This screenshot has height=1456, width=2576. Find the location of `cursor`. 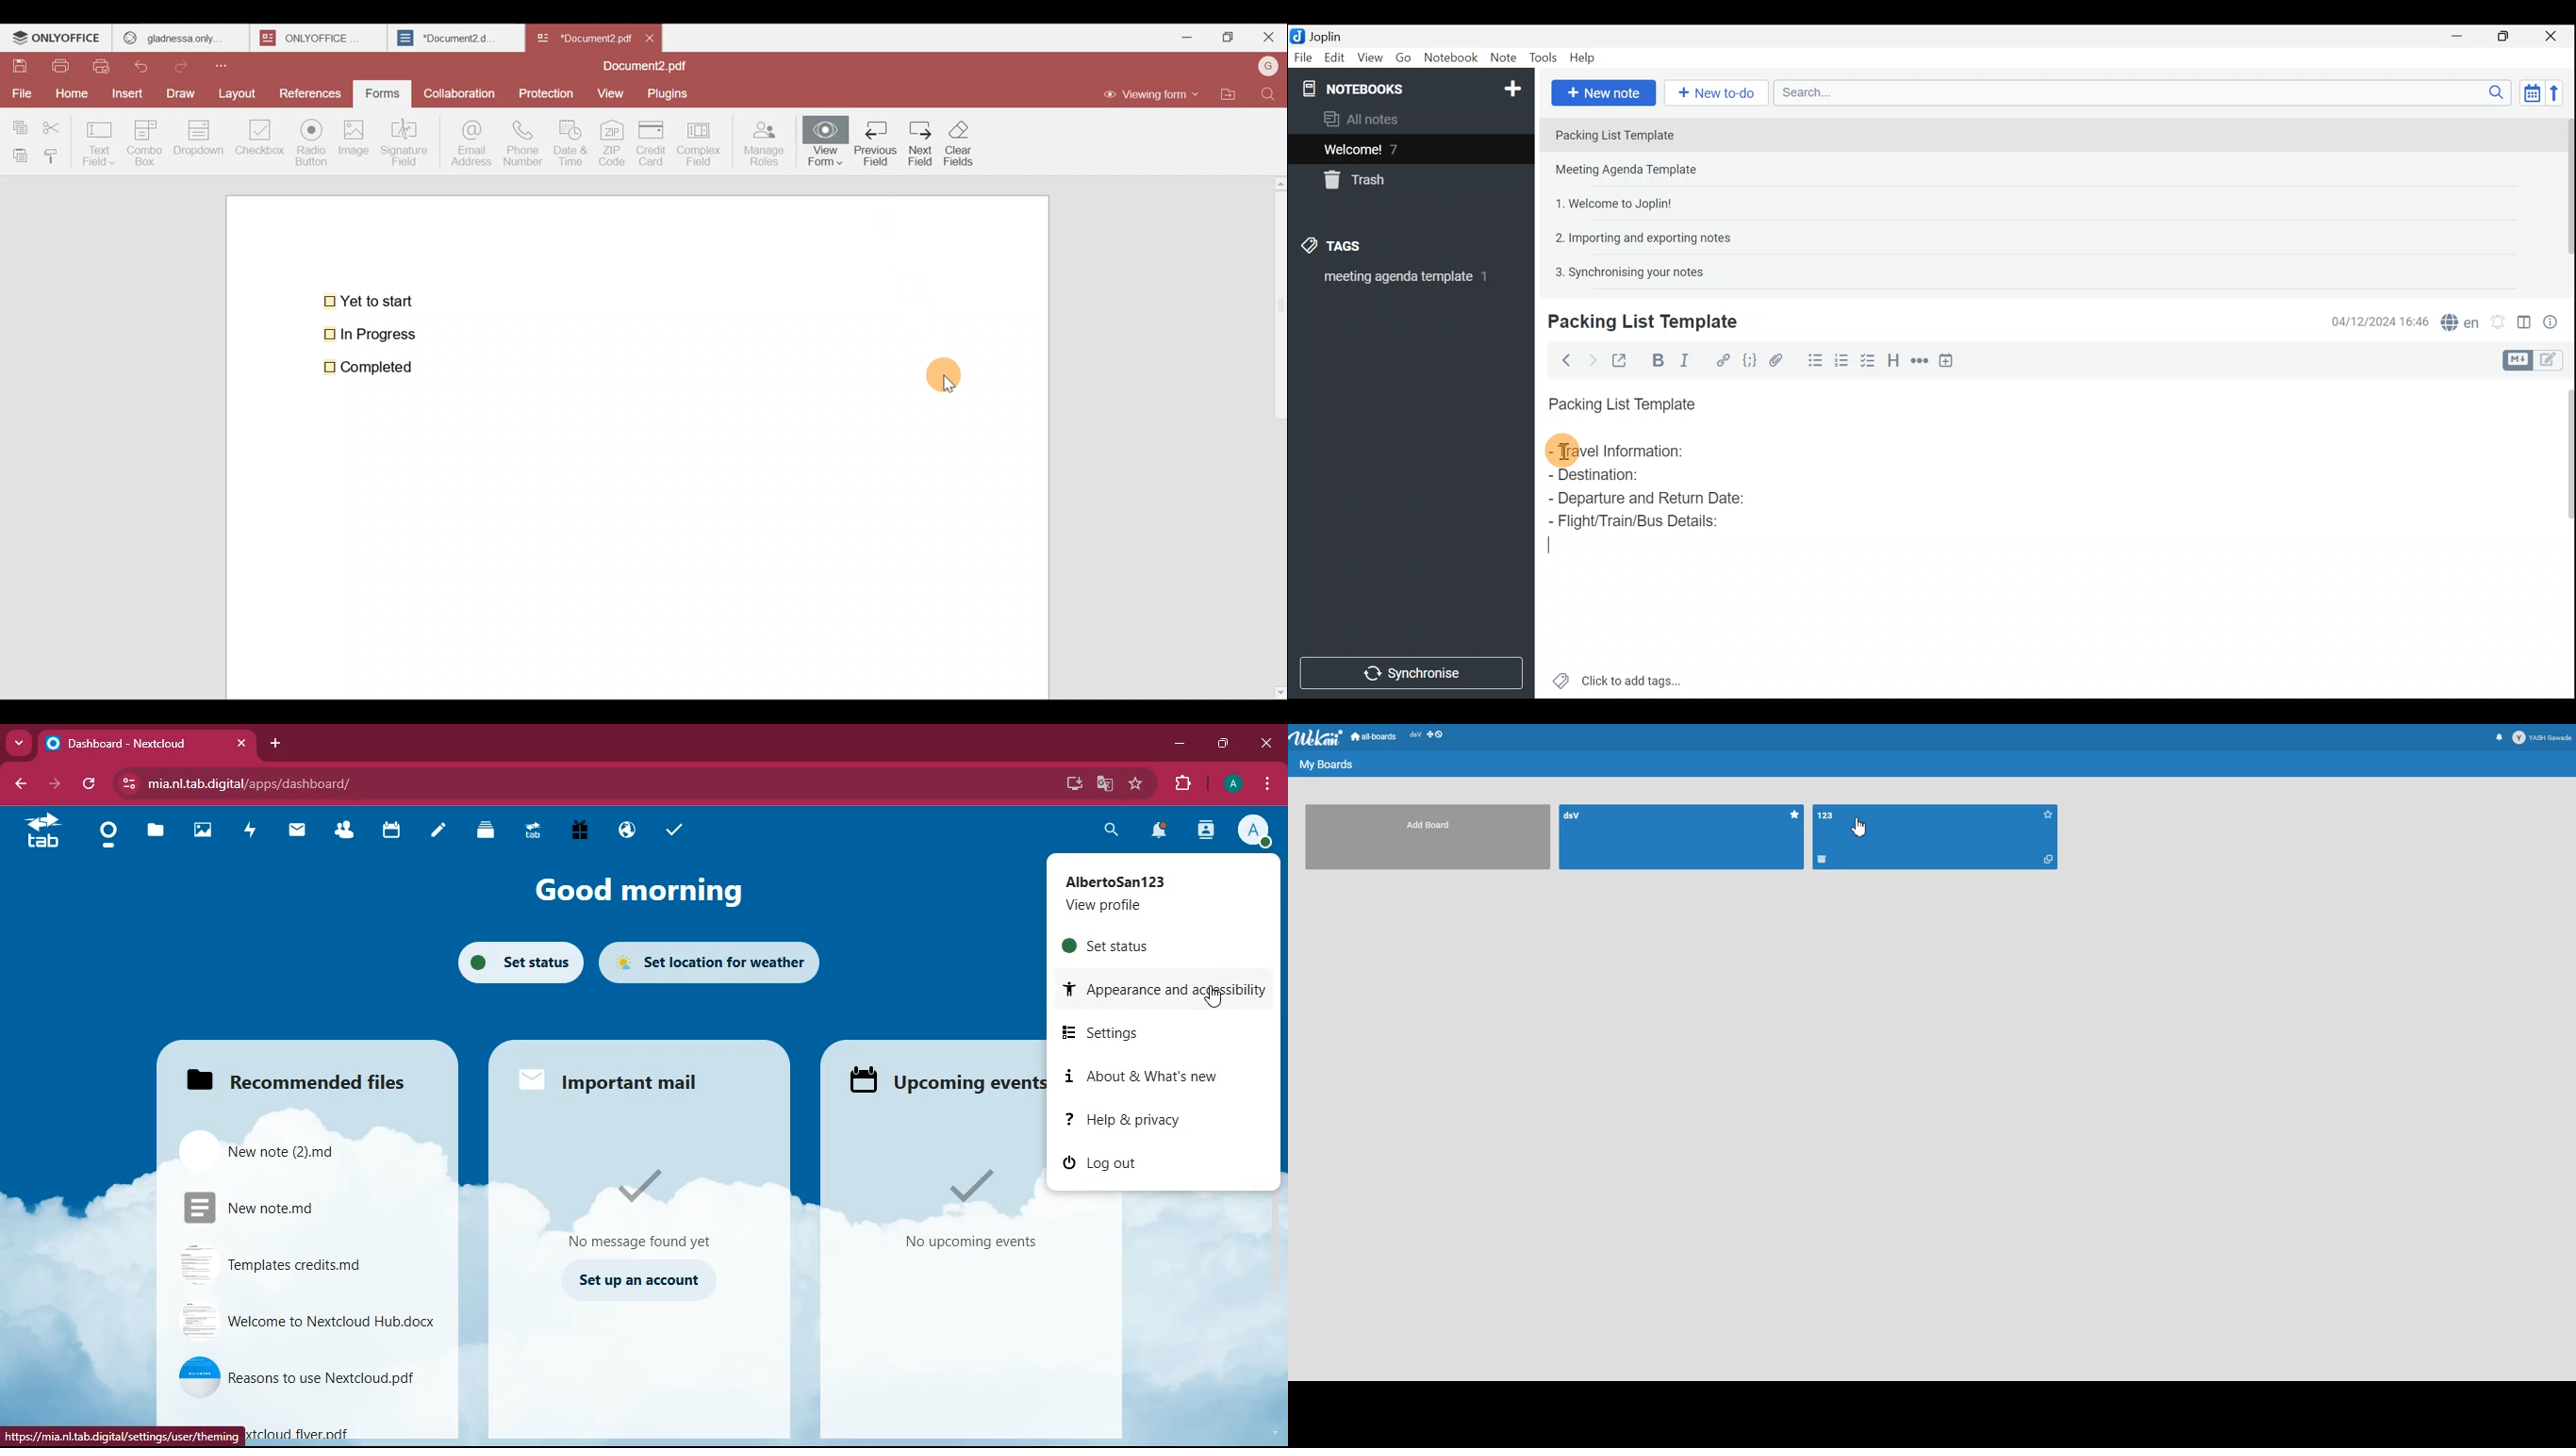

cursor is located at coordinates (1214, 998).